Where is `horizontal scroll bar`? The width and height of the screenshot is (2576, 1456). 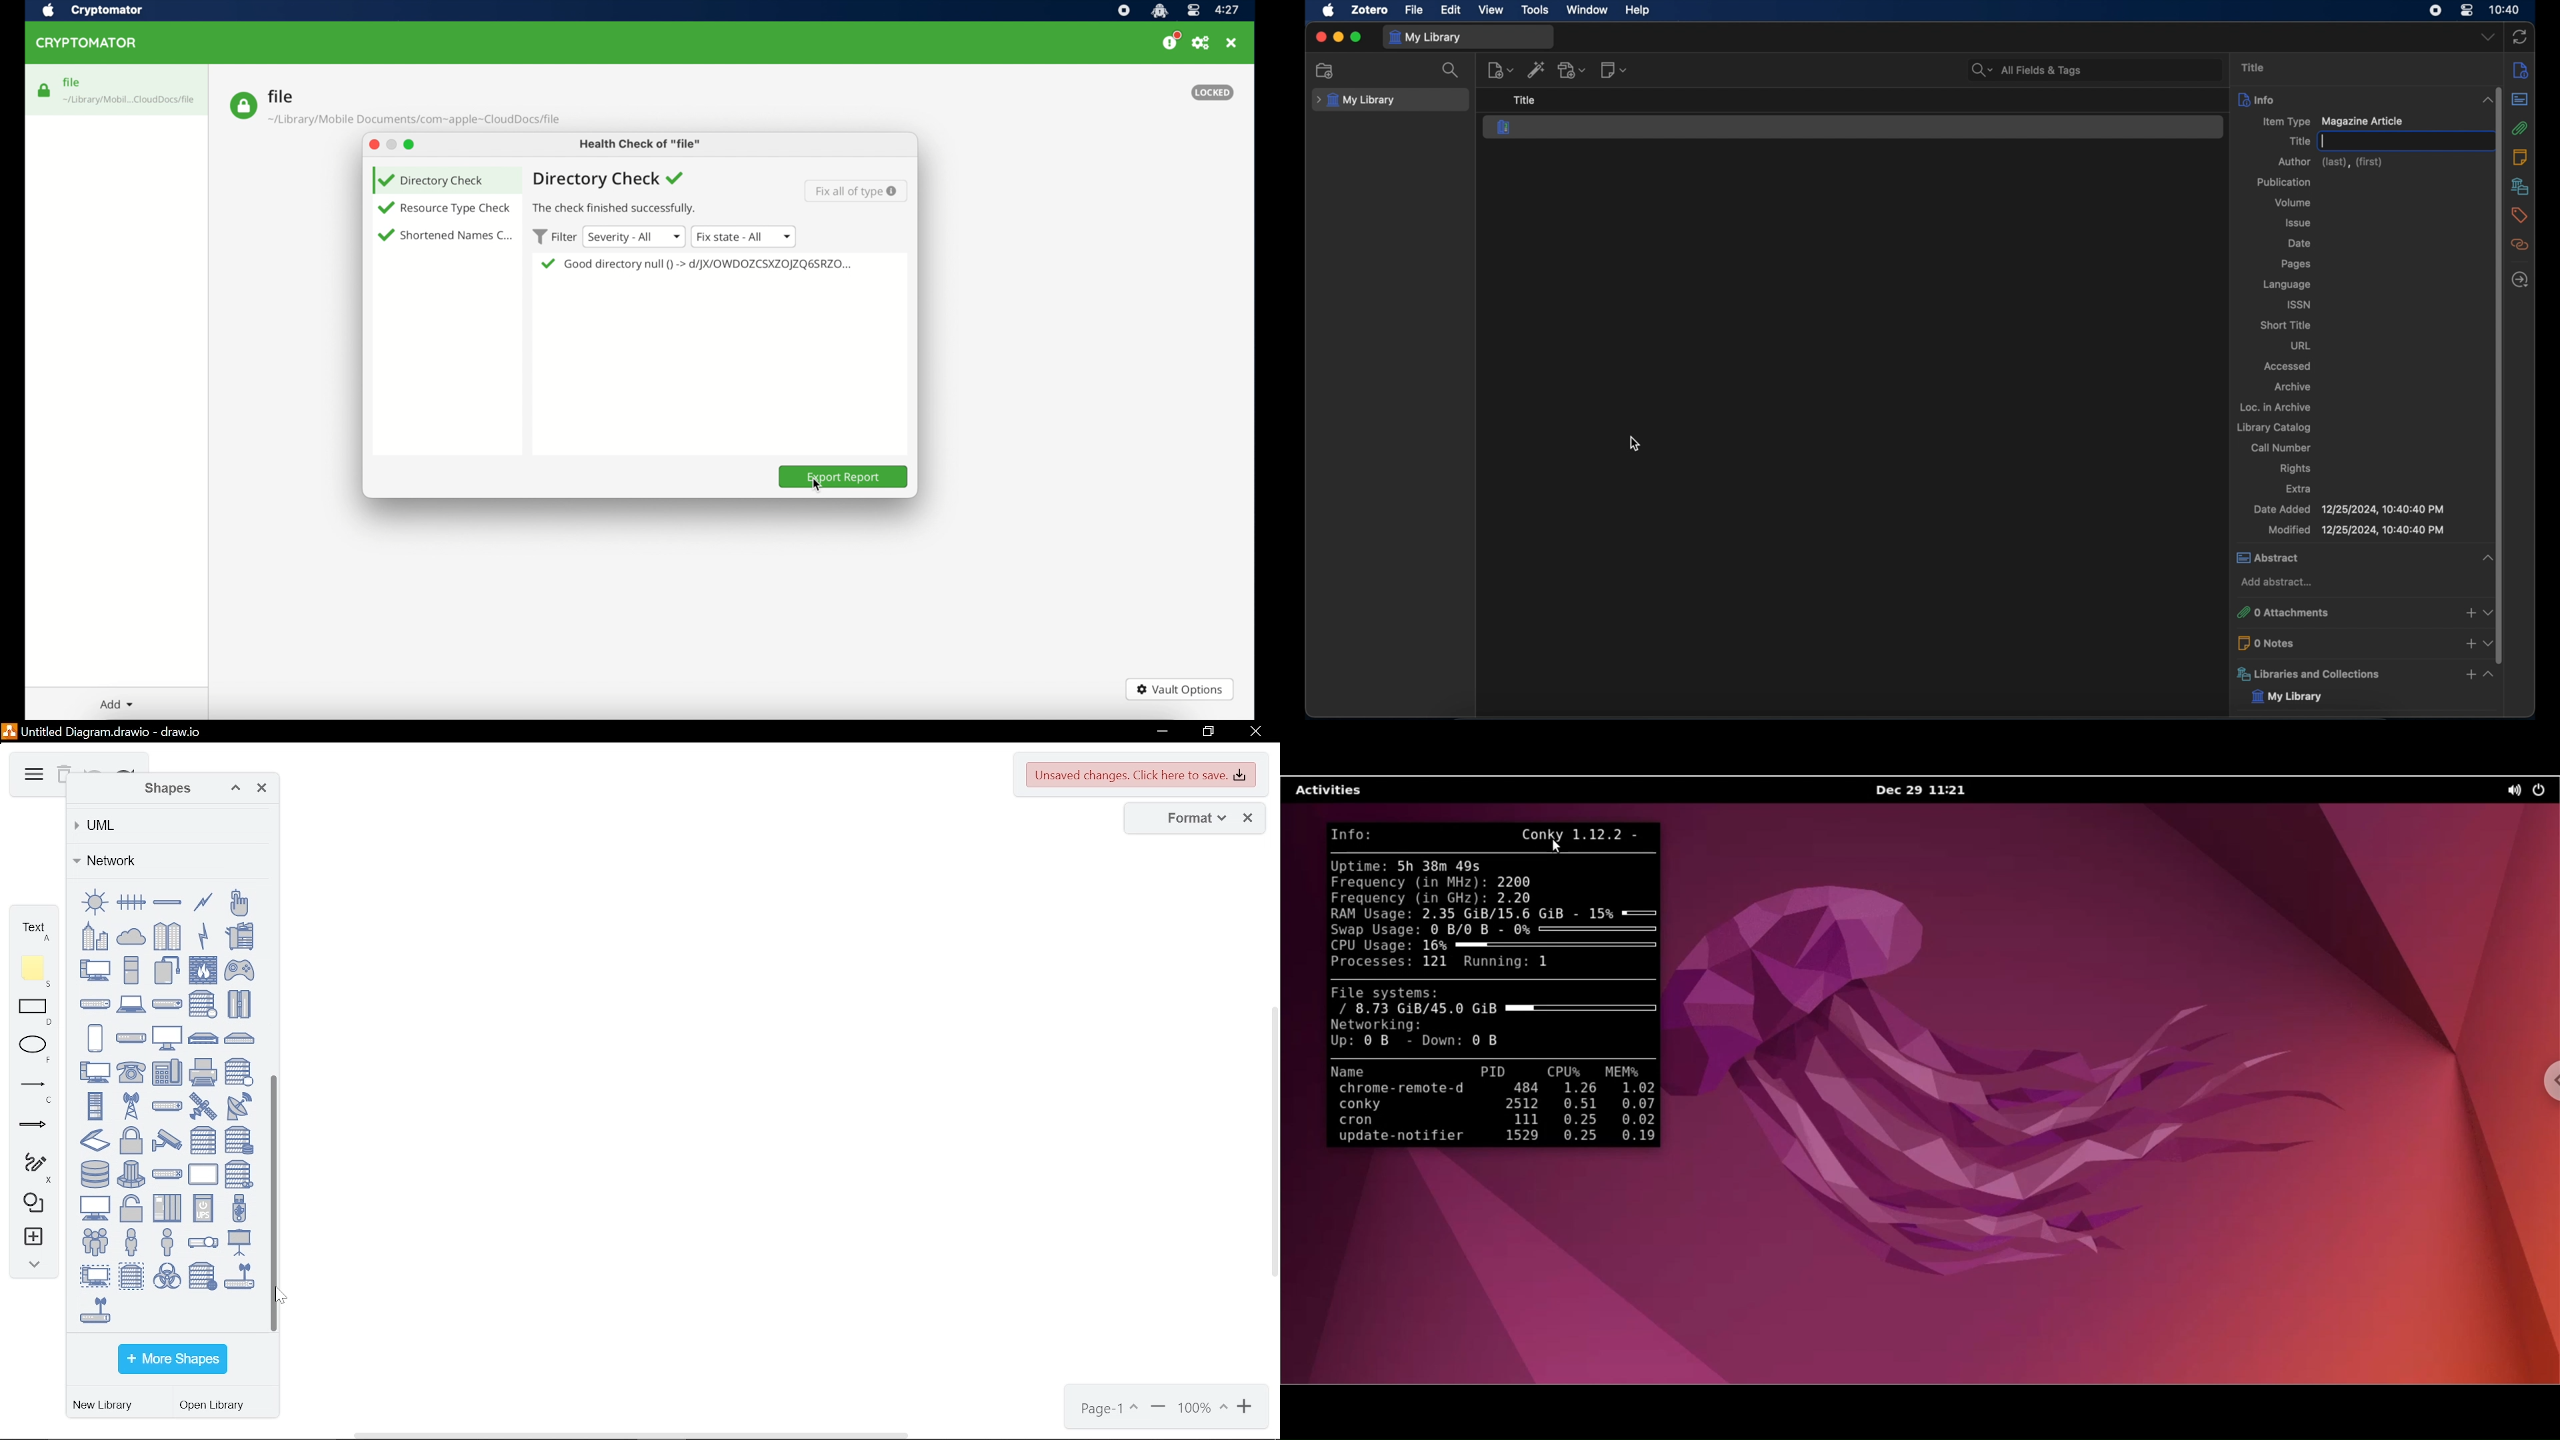
horizontal scroll bar is located at coordinates (634, 1434).